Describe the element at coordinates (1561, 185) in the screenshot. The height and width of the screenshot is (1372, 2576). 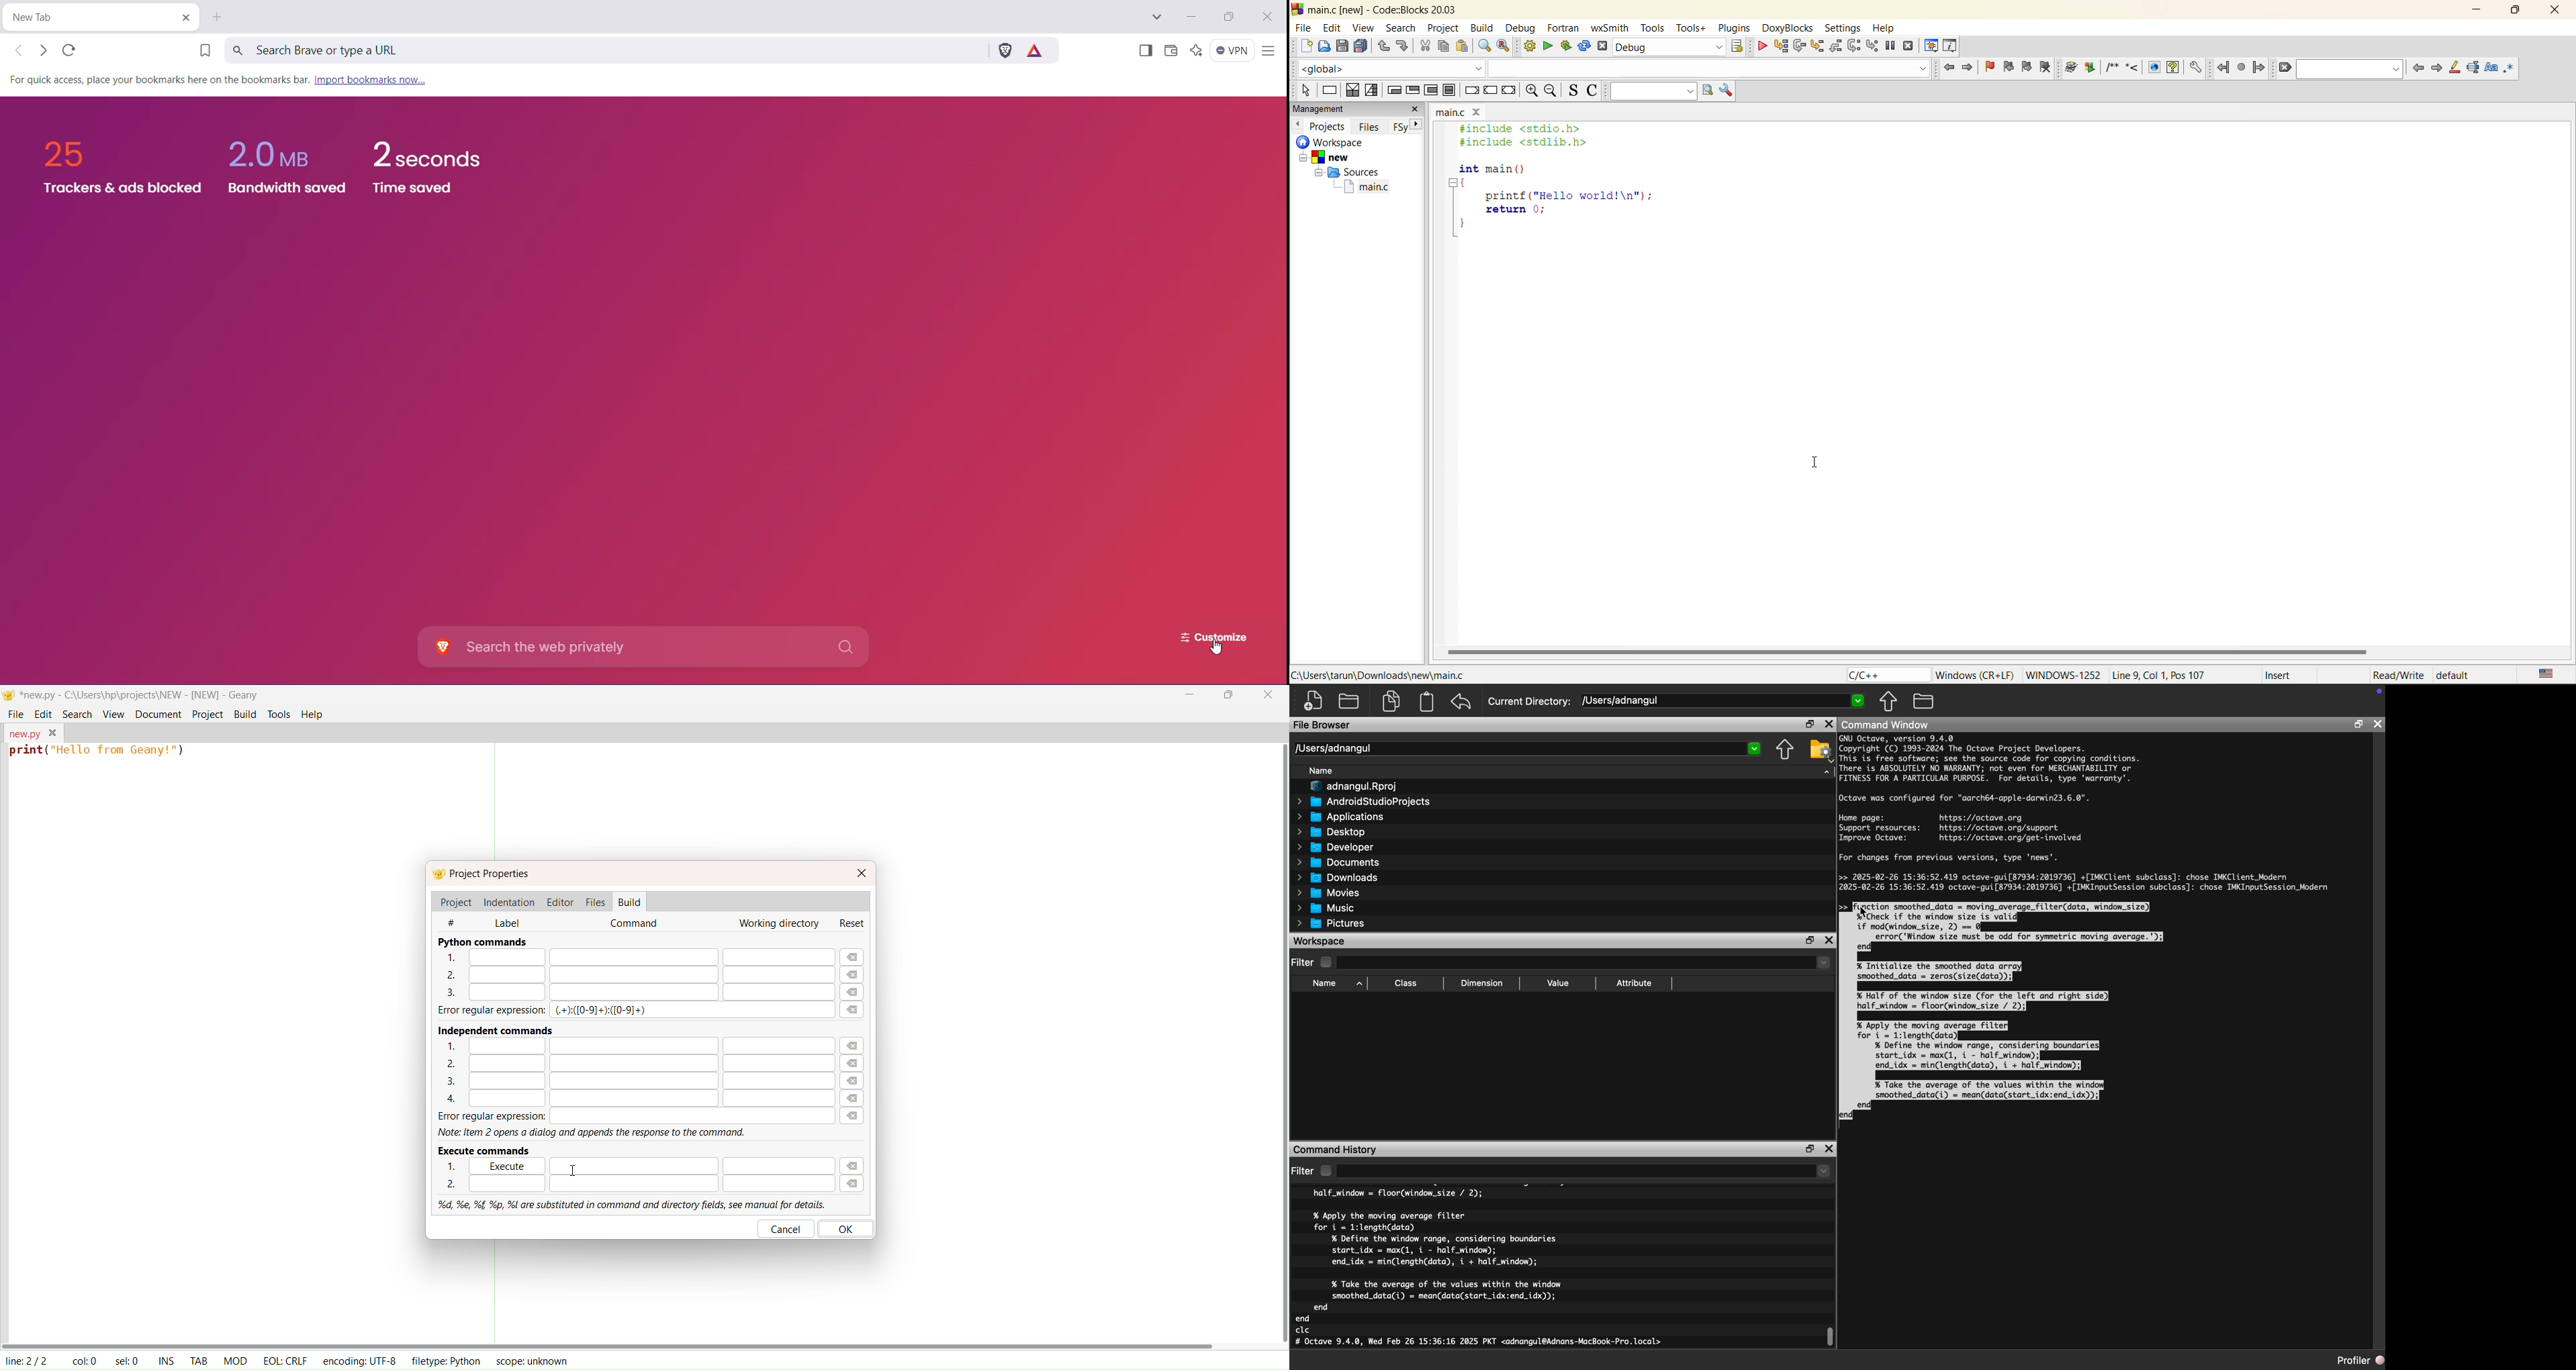
I see `#include <stdio.h>

#include <stdlib.h>

int main ()

{
printf ("Hello world!\n");
return 0;

}` at that location.